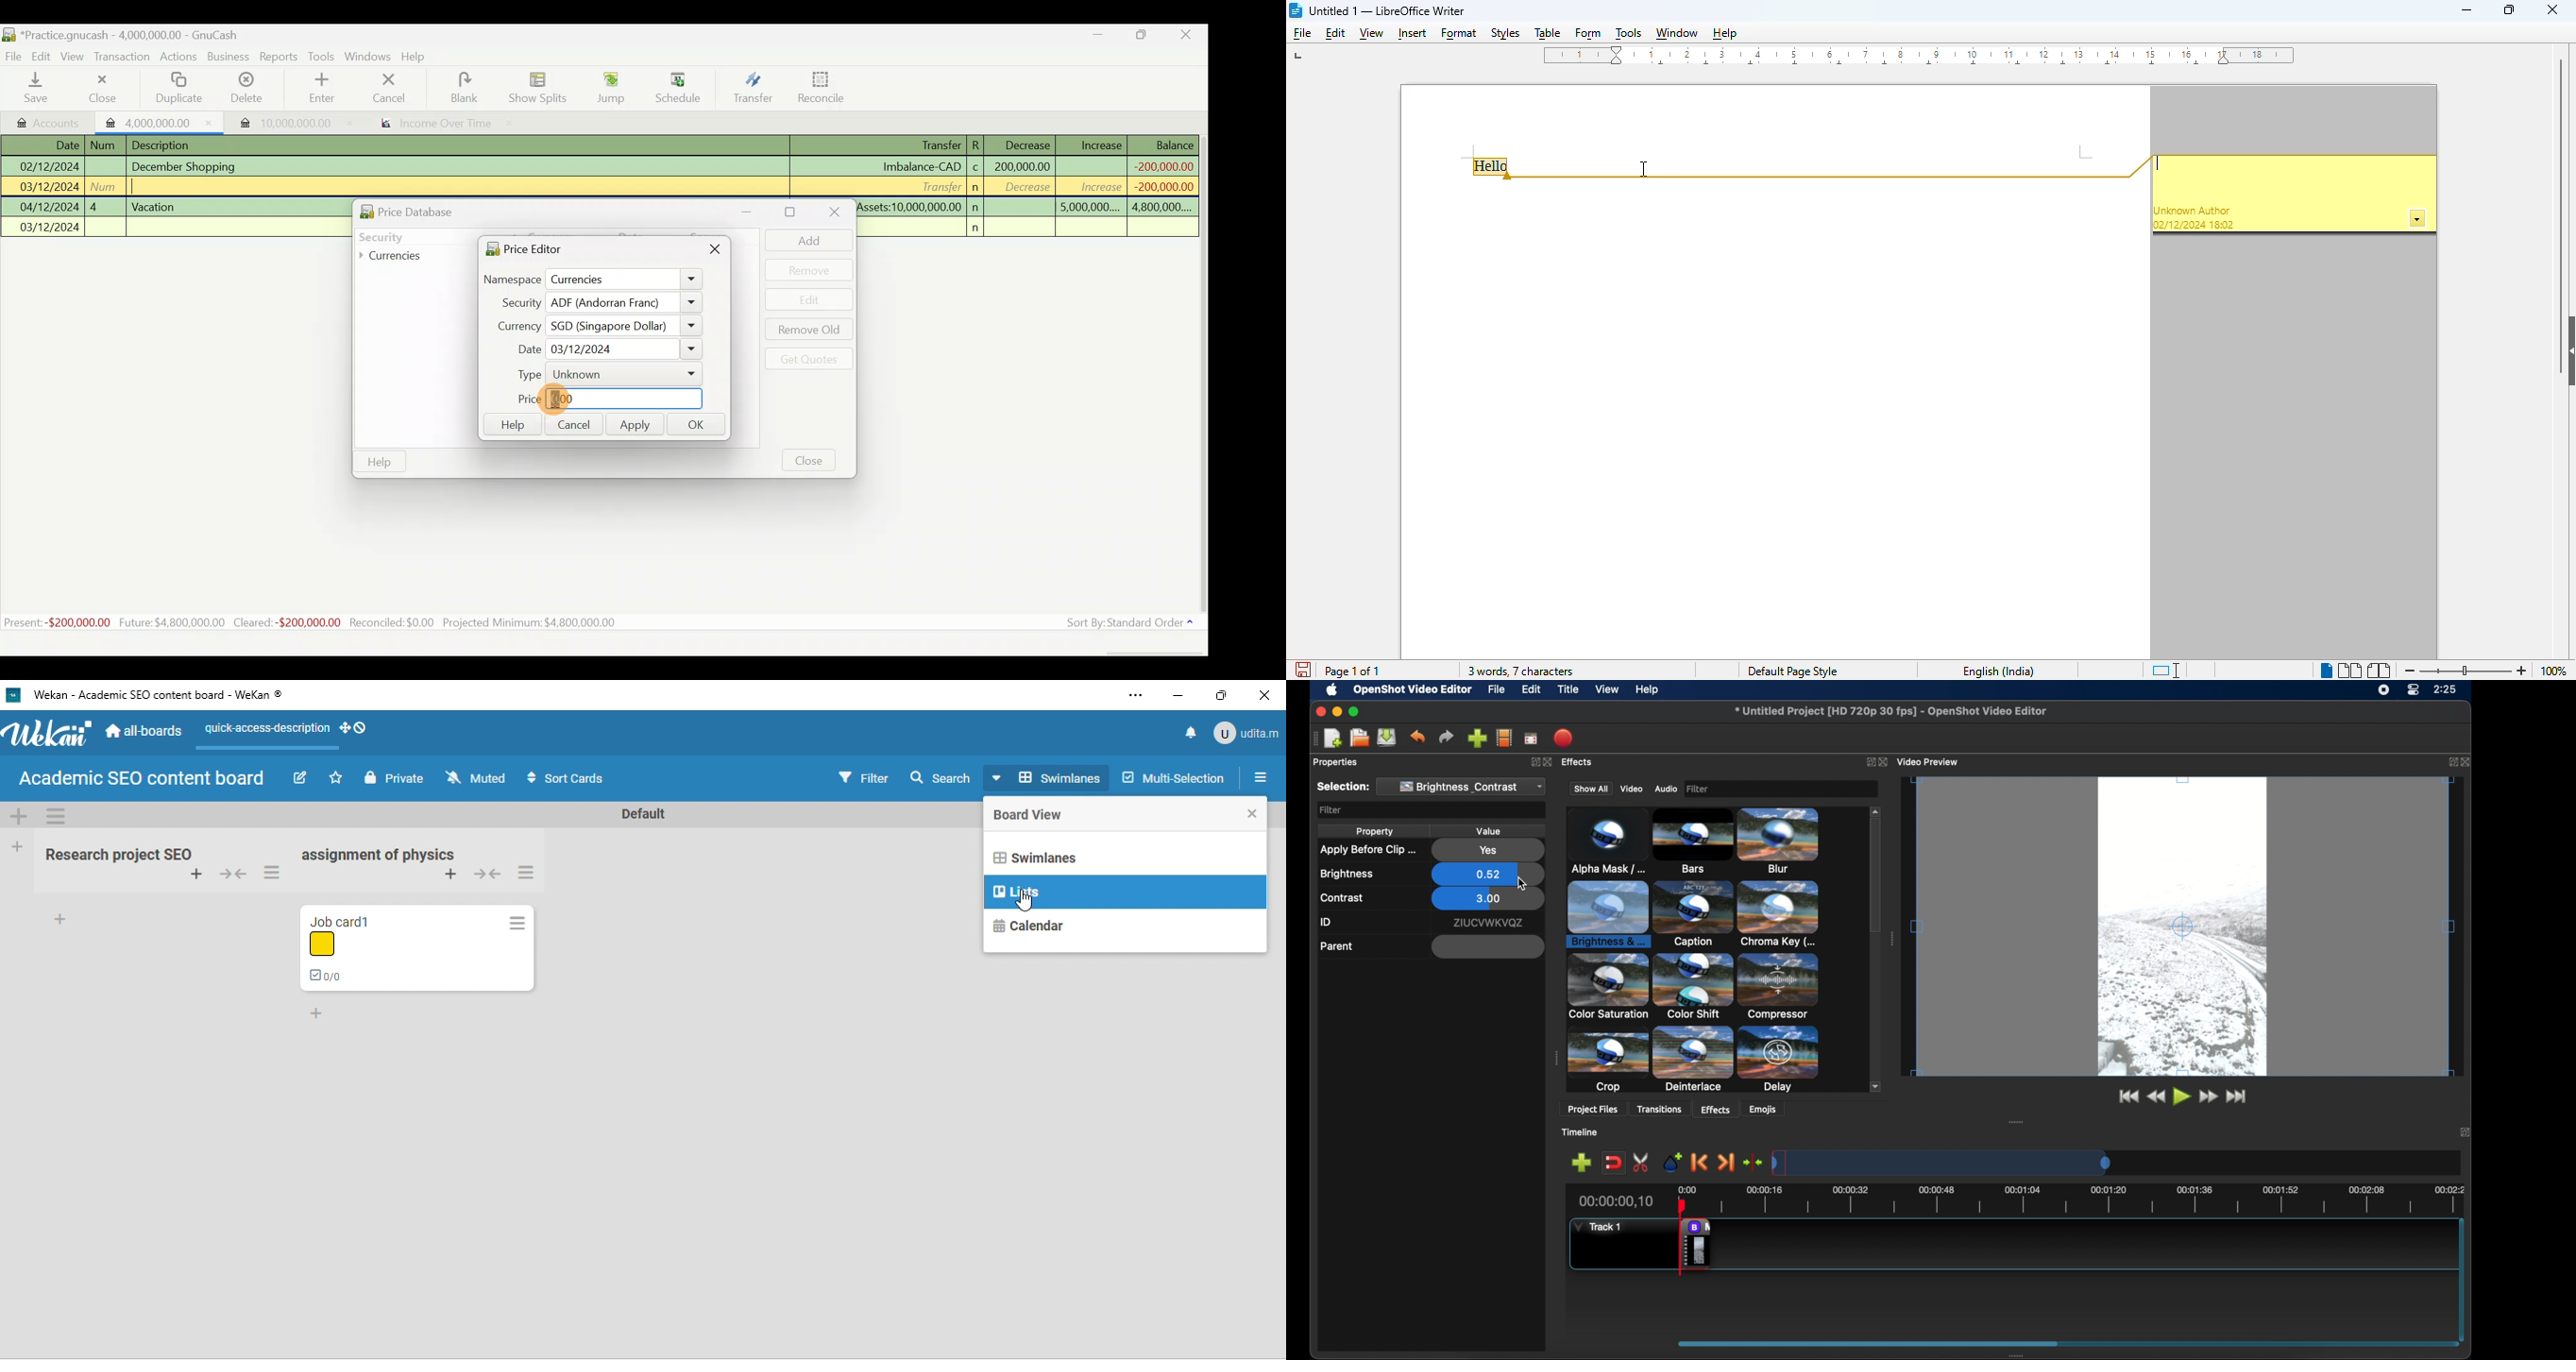 This screenshot has height=1372, width=2576. Describe the element at coordinates (1263, 777) in the screenshot. I see `open sidebar` at that location.